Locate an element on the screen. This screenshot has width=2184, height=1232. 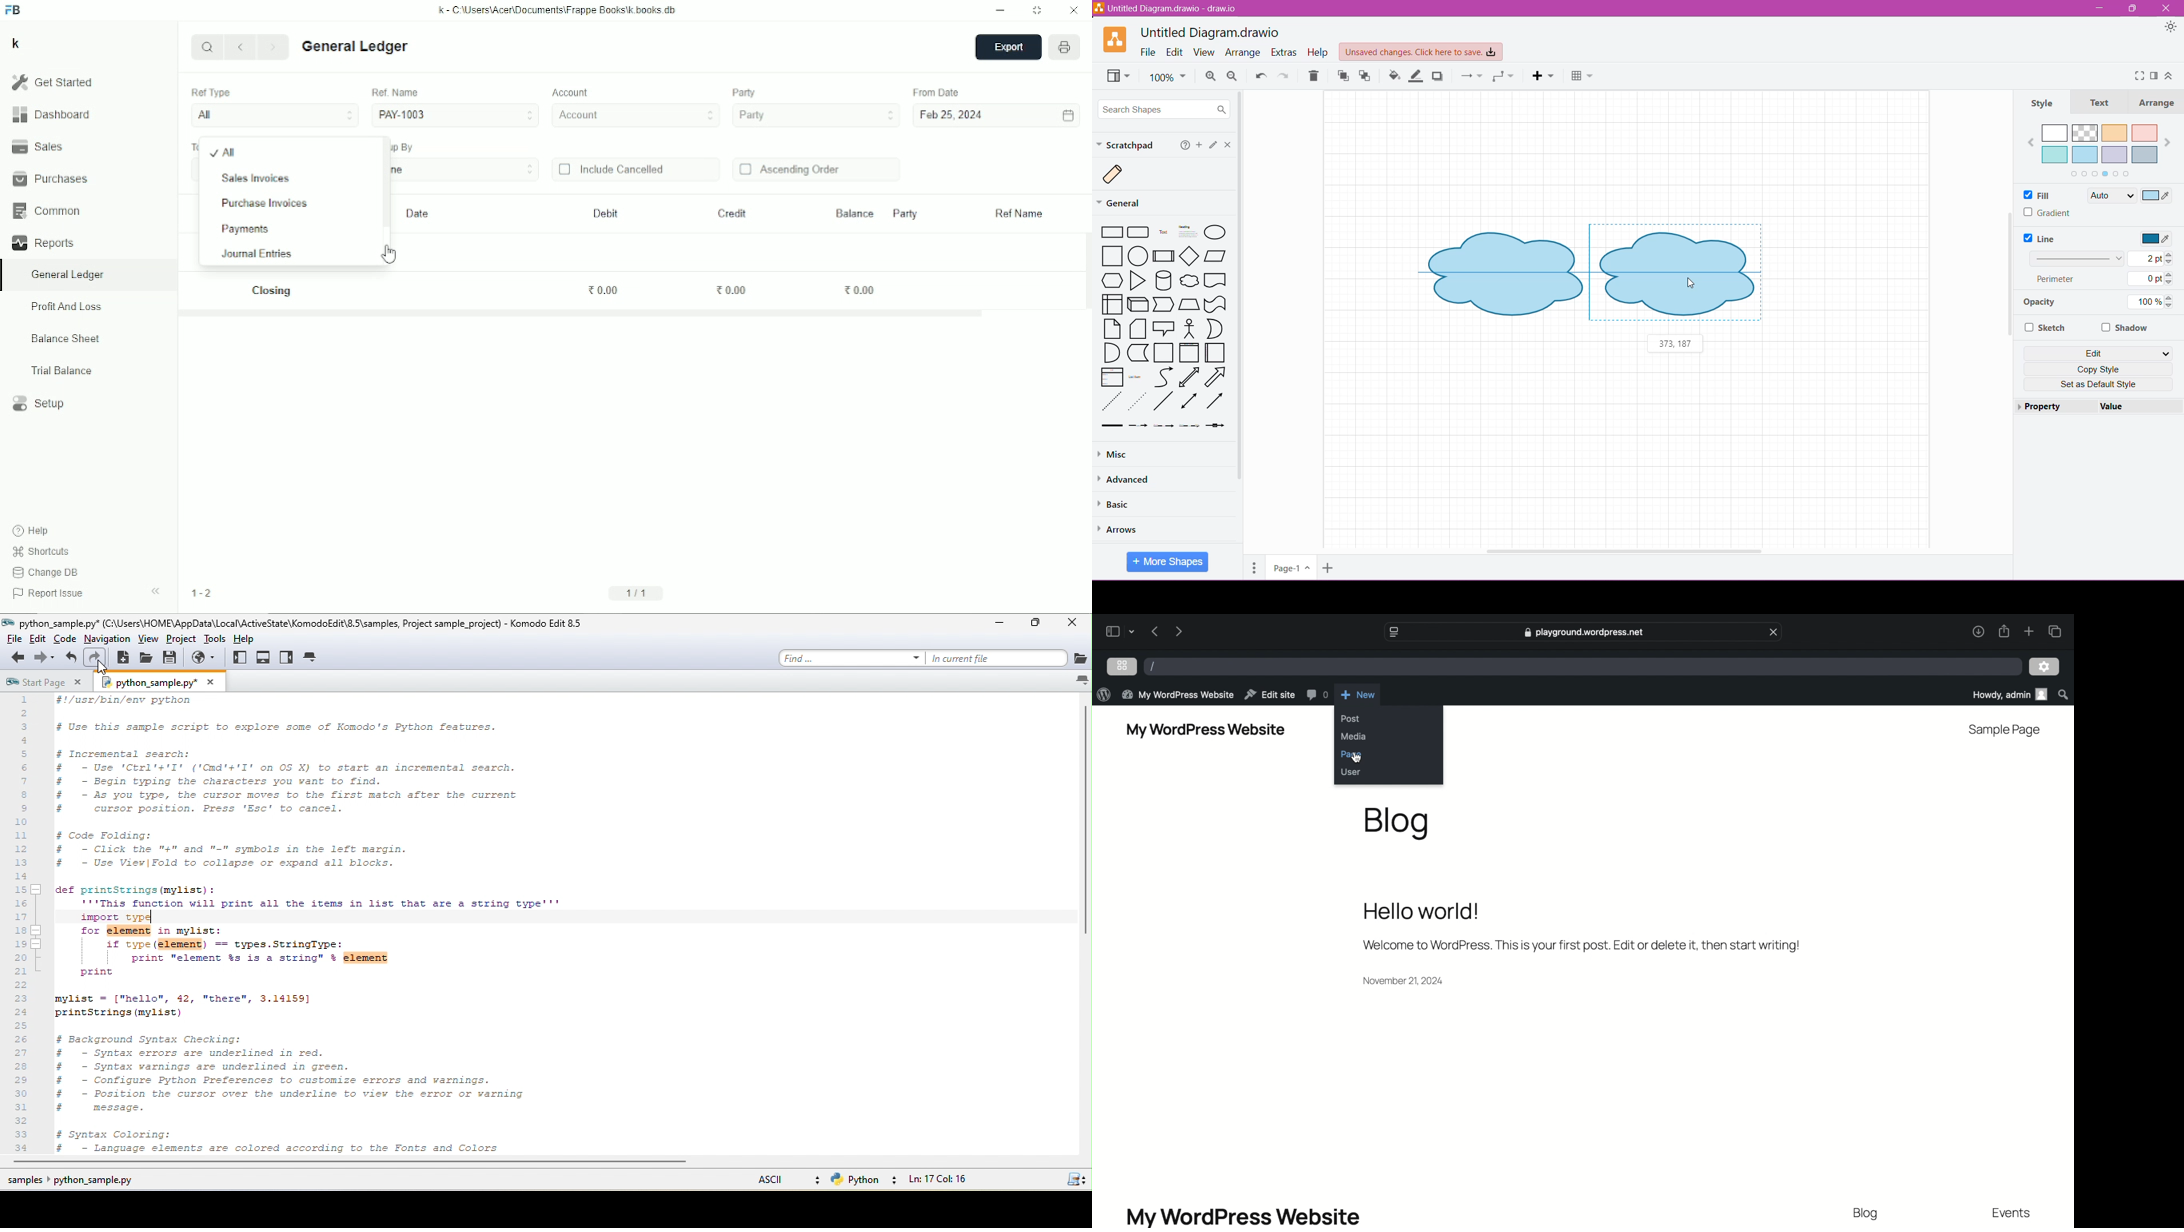
Line is located at coordinates (2041, 239).